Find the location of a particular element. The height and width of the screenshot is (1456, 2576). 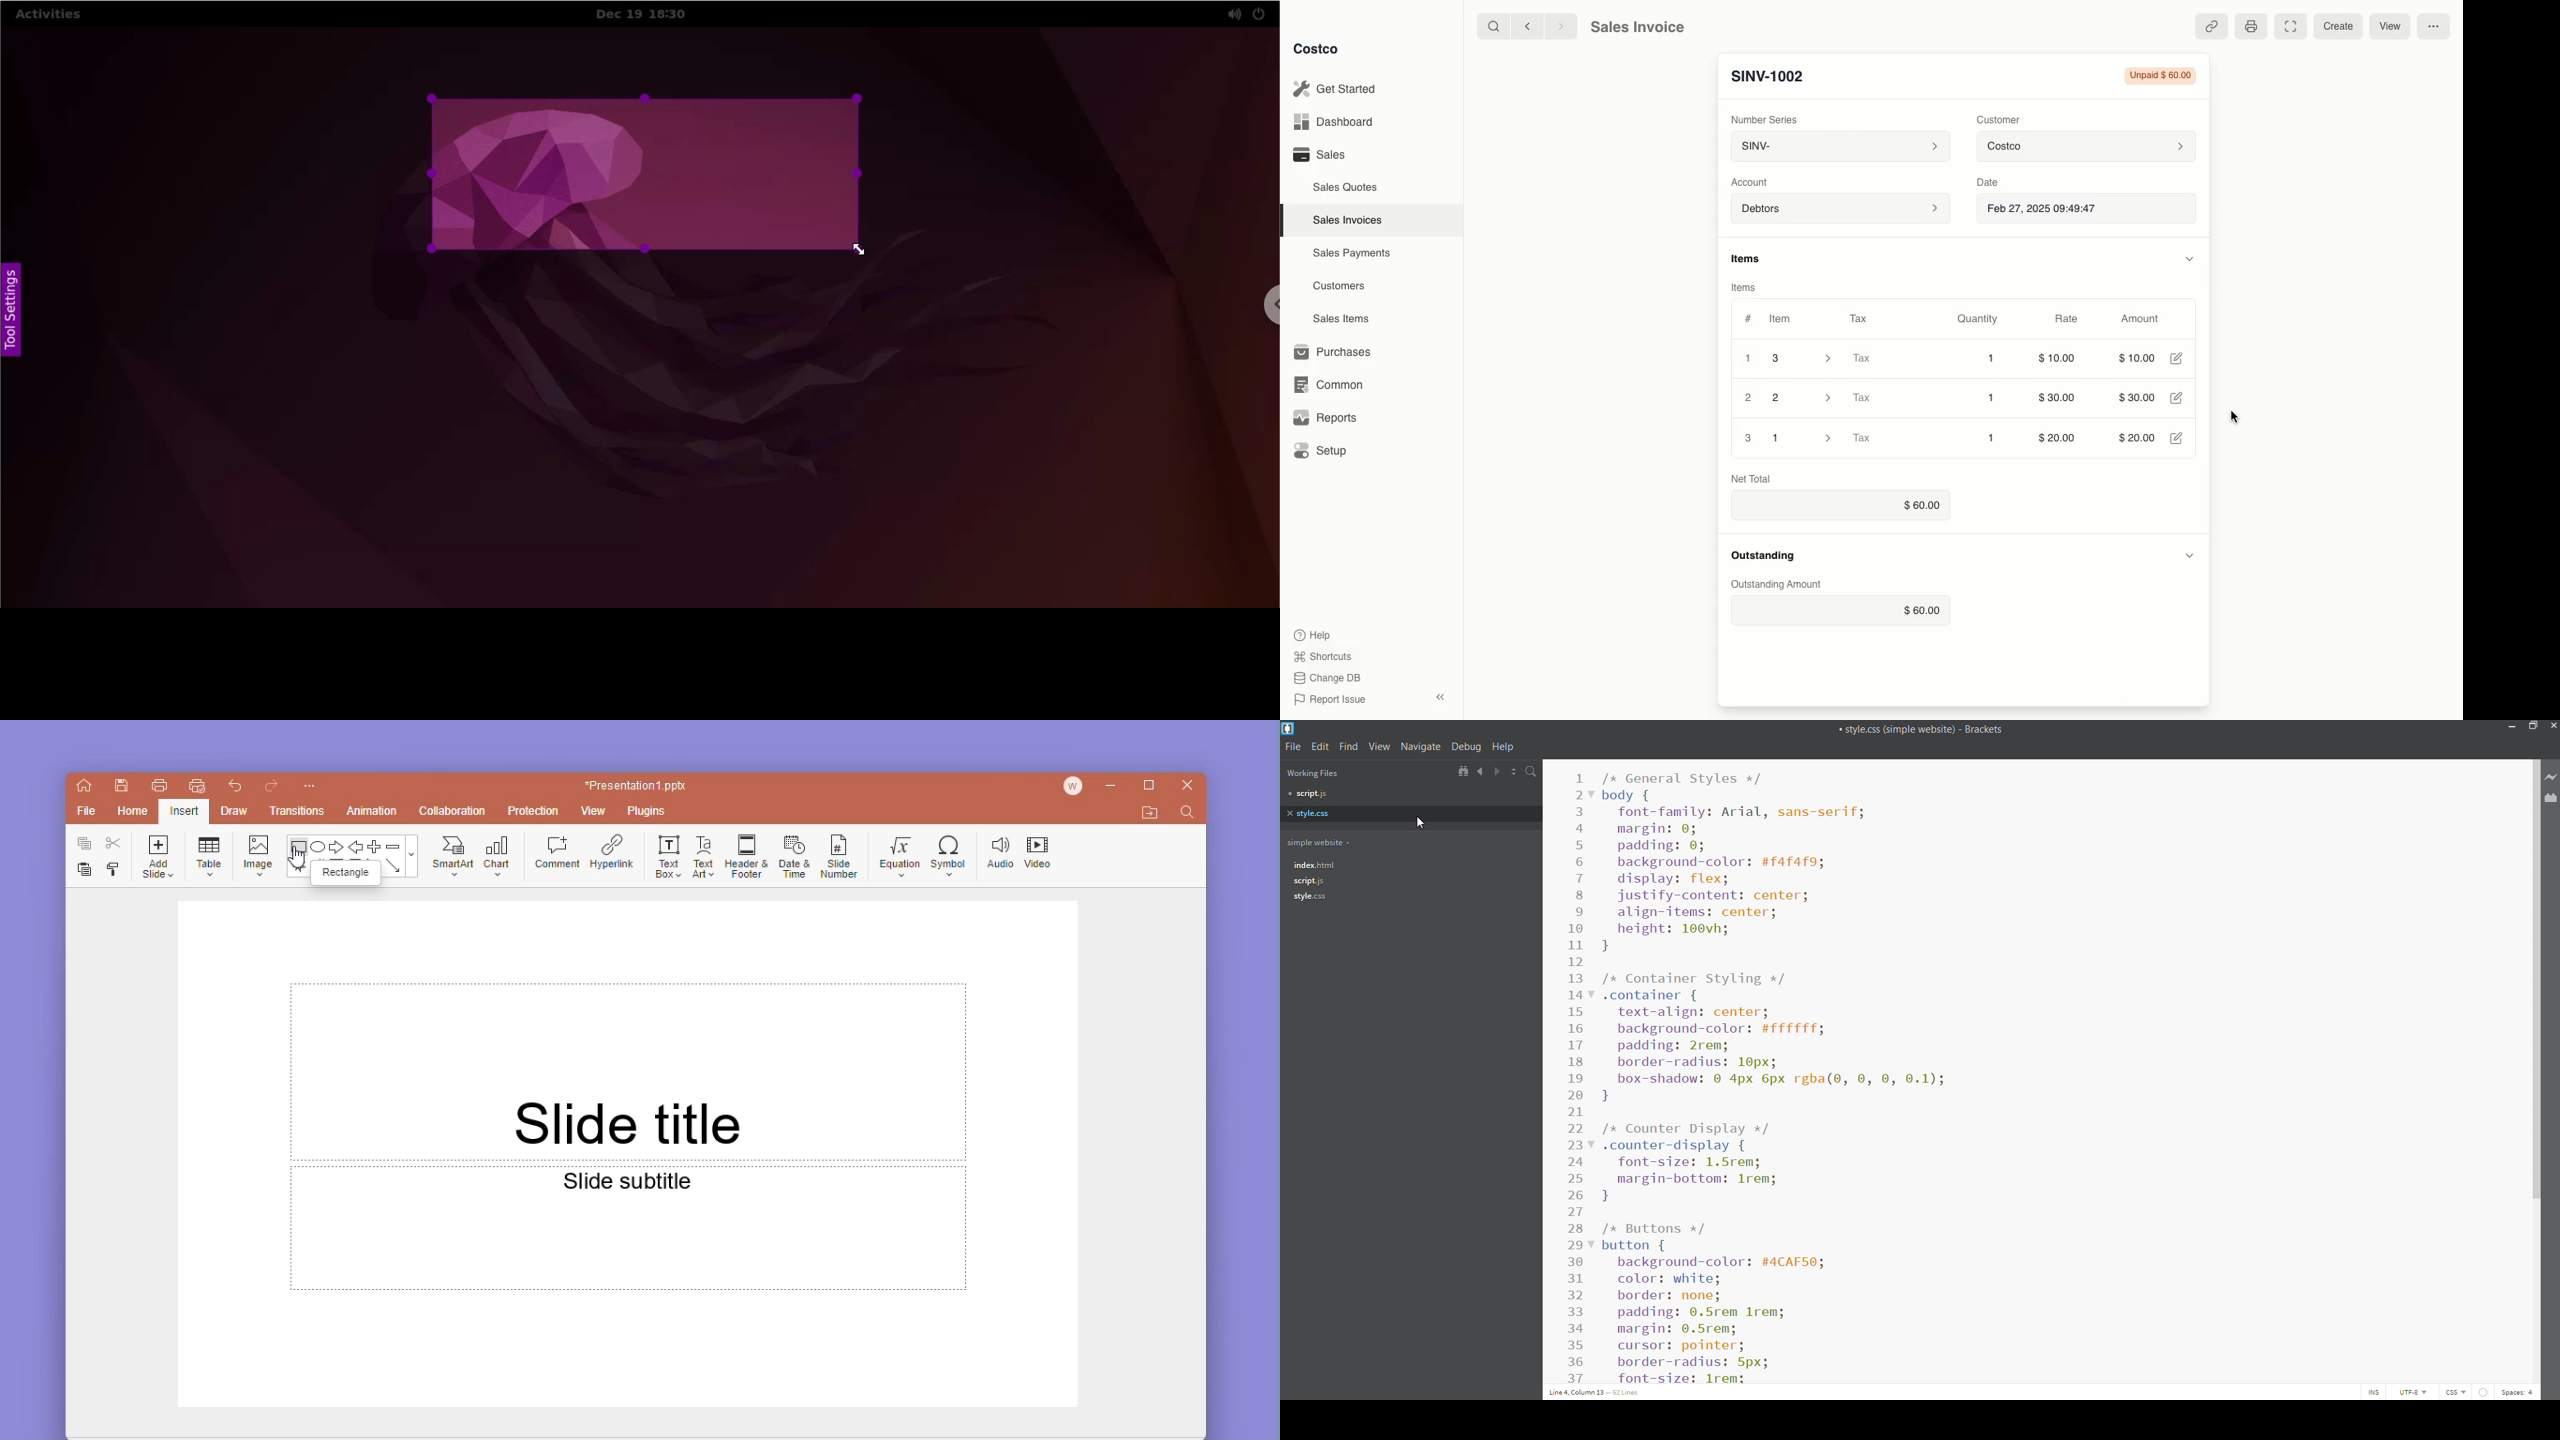

SINV- is located at coordinates (1836, 148).